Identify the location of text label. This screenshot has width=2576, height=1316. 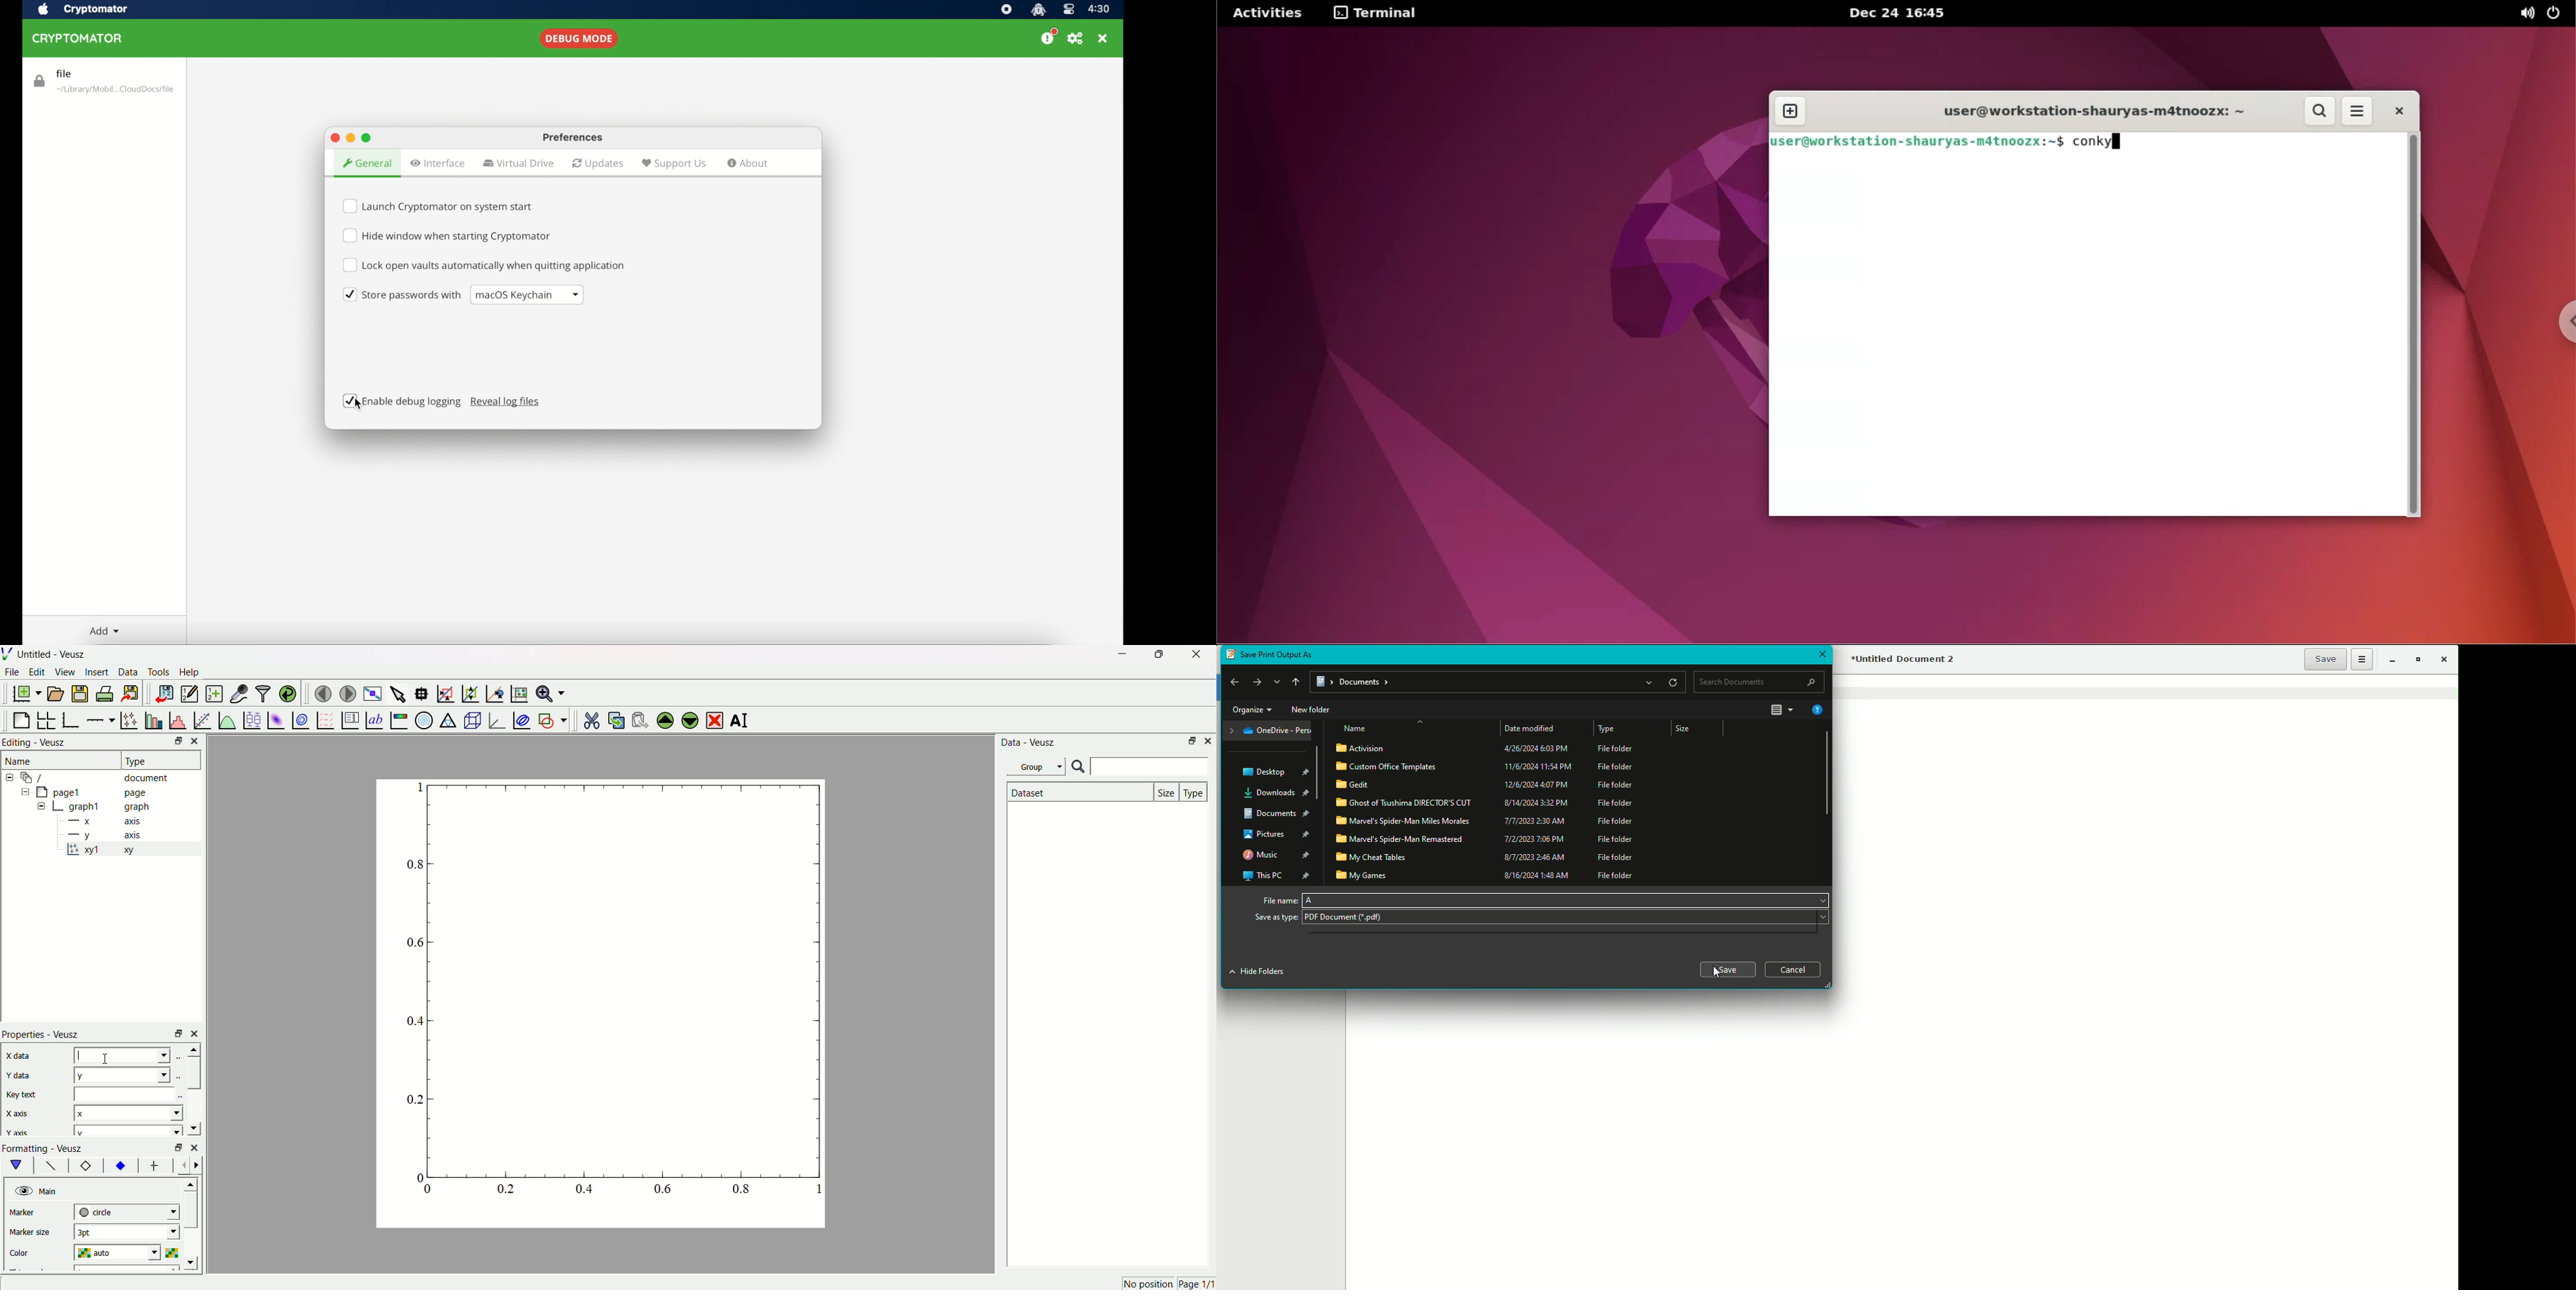
(373, 719).